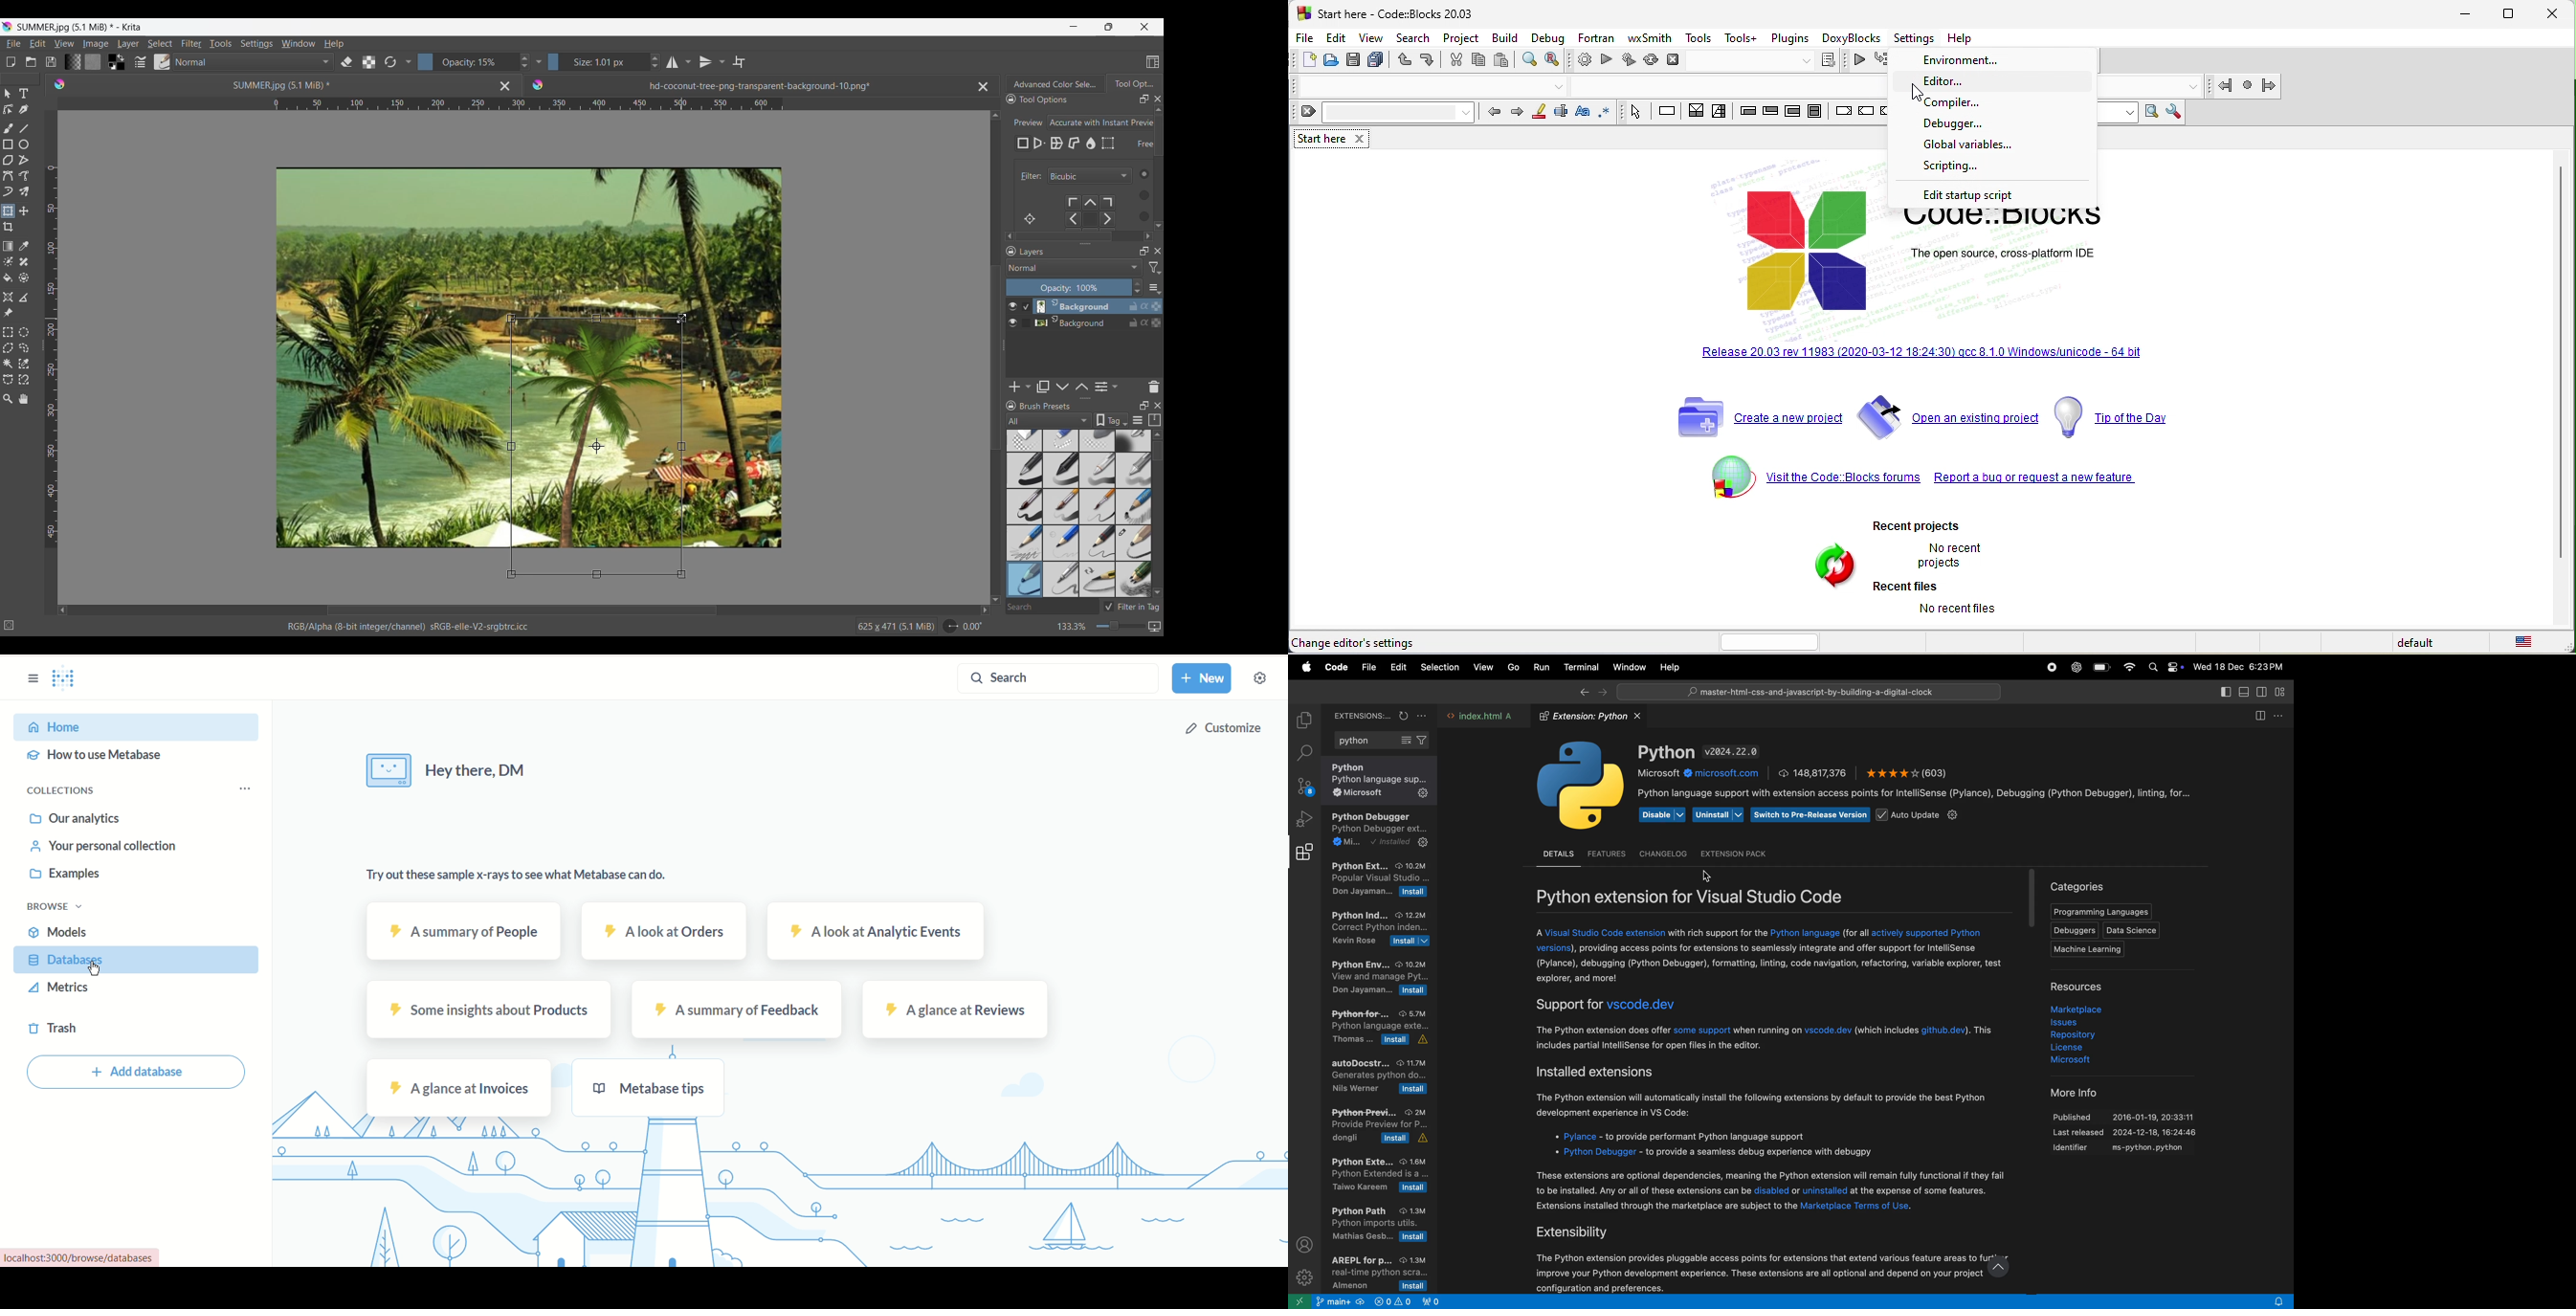 This screenshot has width=2576, height=1316. Describe the element at coordinates (1030, 219) in the screenshot. I see `Transform around pivot point` at that location.